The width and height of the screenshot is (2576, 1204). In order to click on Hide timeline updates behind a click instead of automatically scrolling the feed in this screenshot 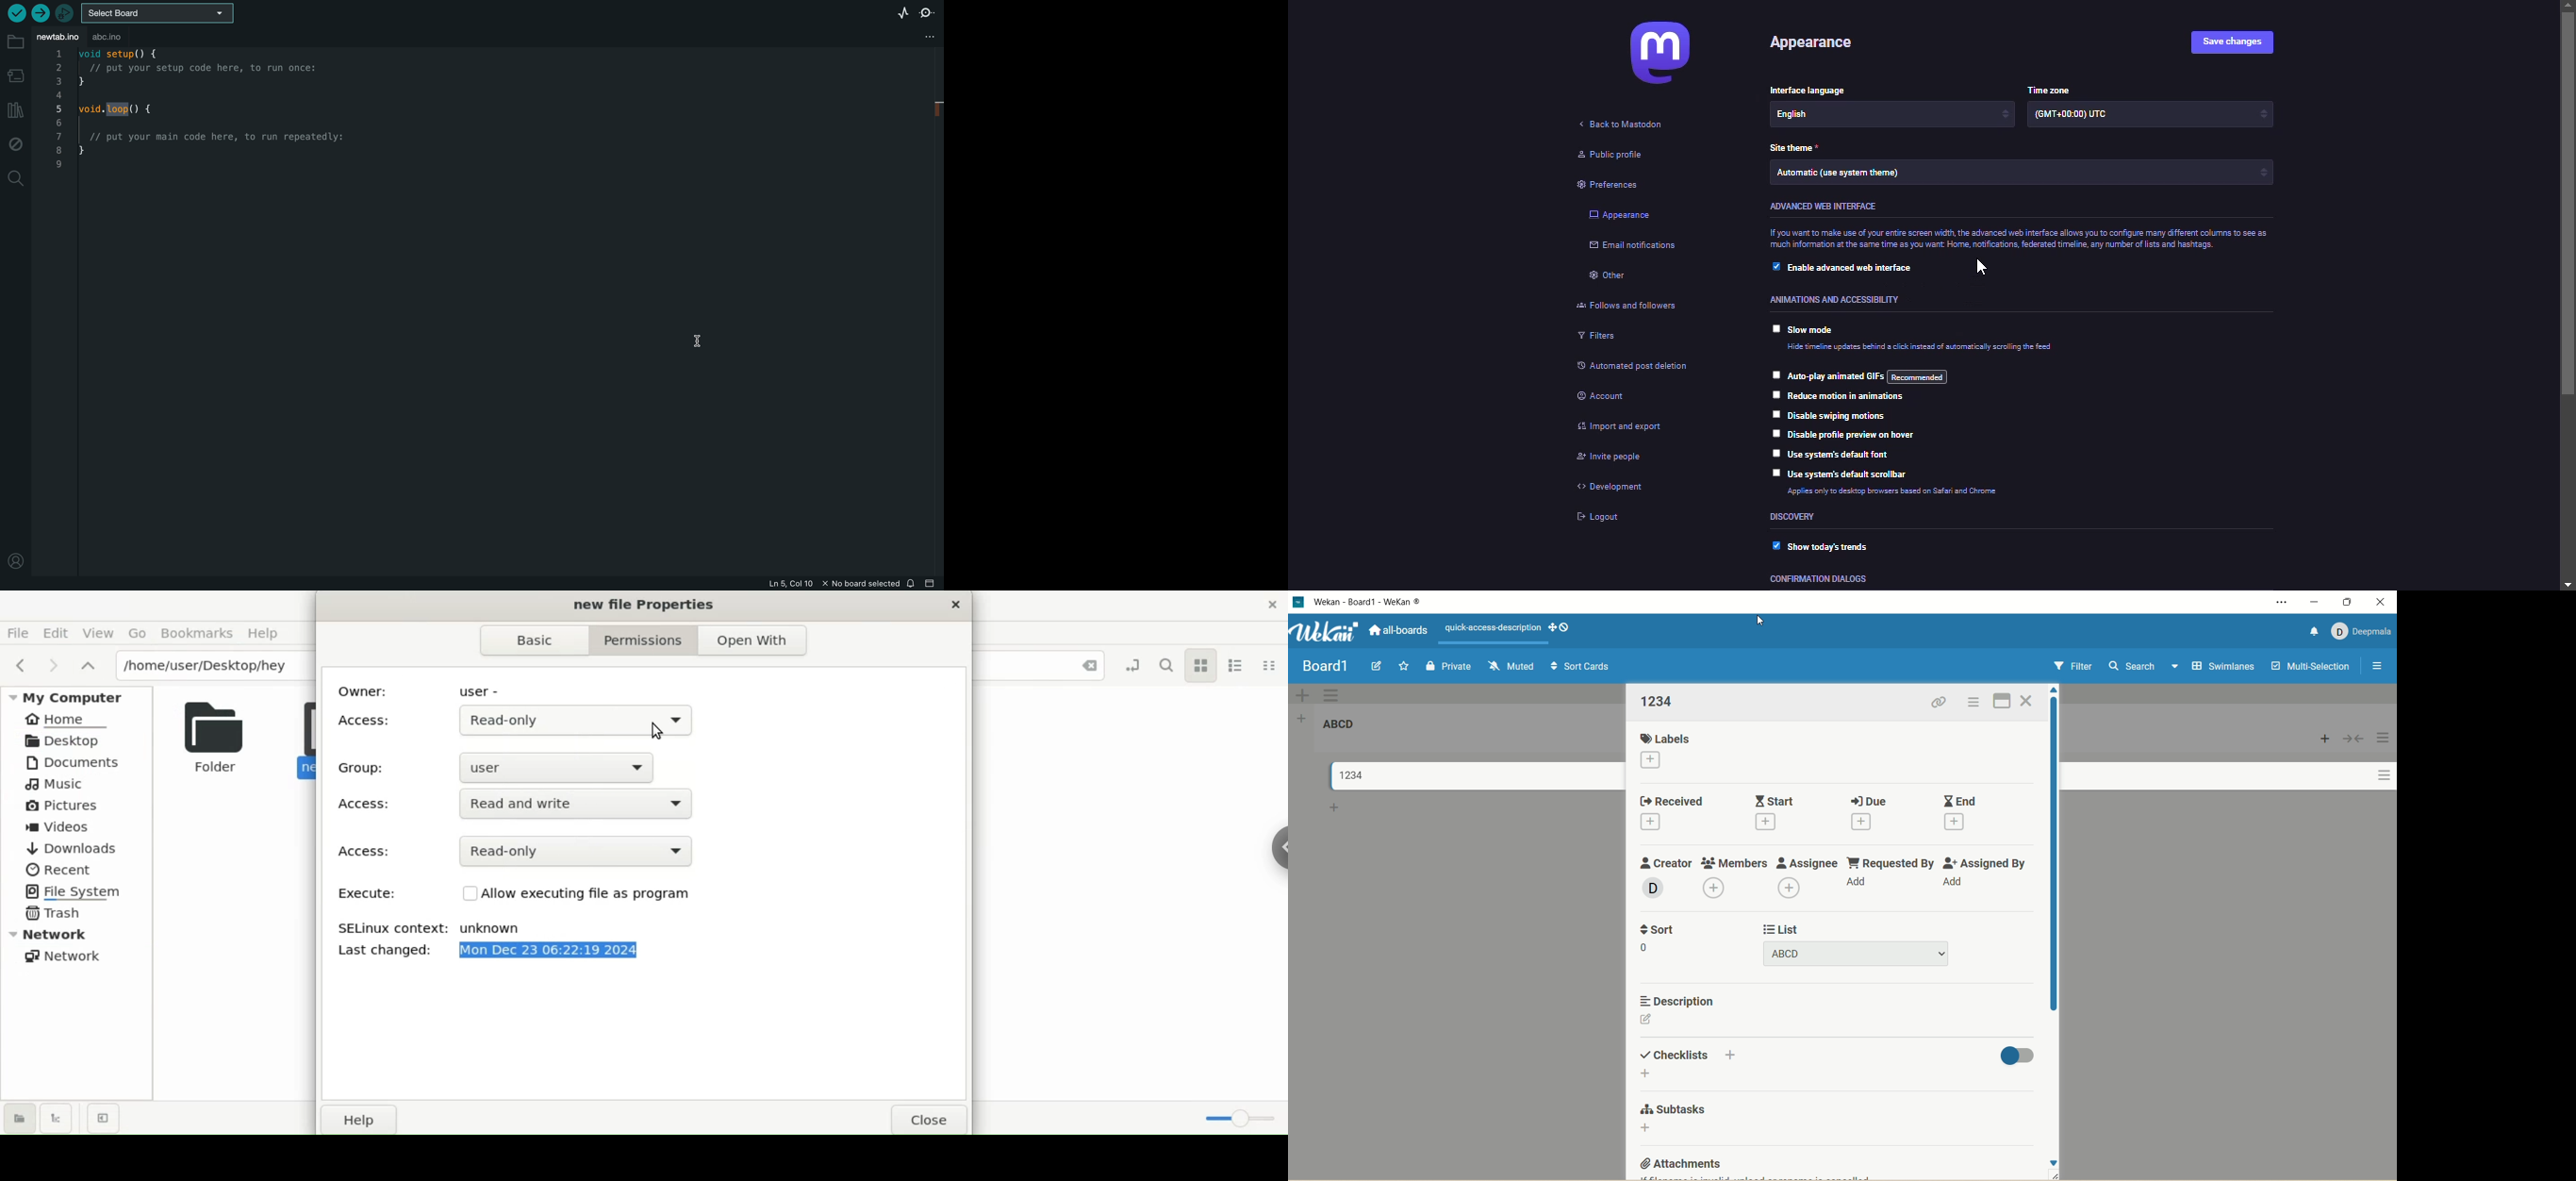, I will do `click(1920, 347)`.